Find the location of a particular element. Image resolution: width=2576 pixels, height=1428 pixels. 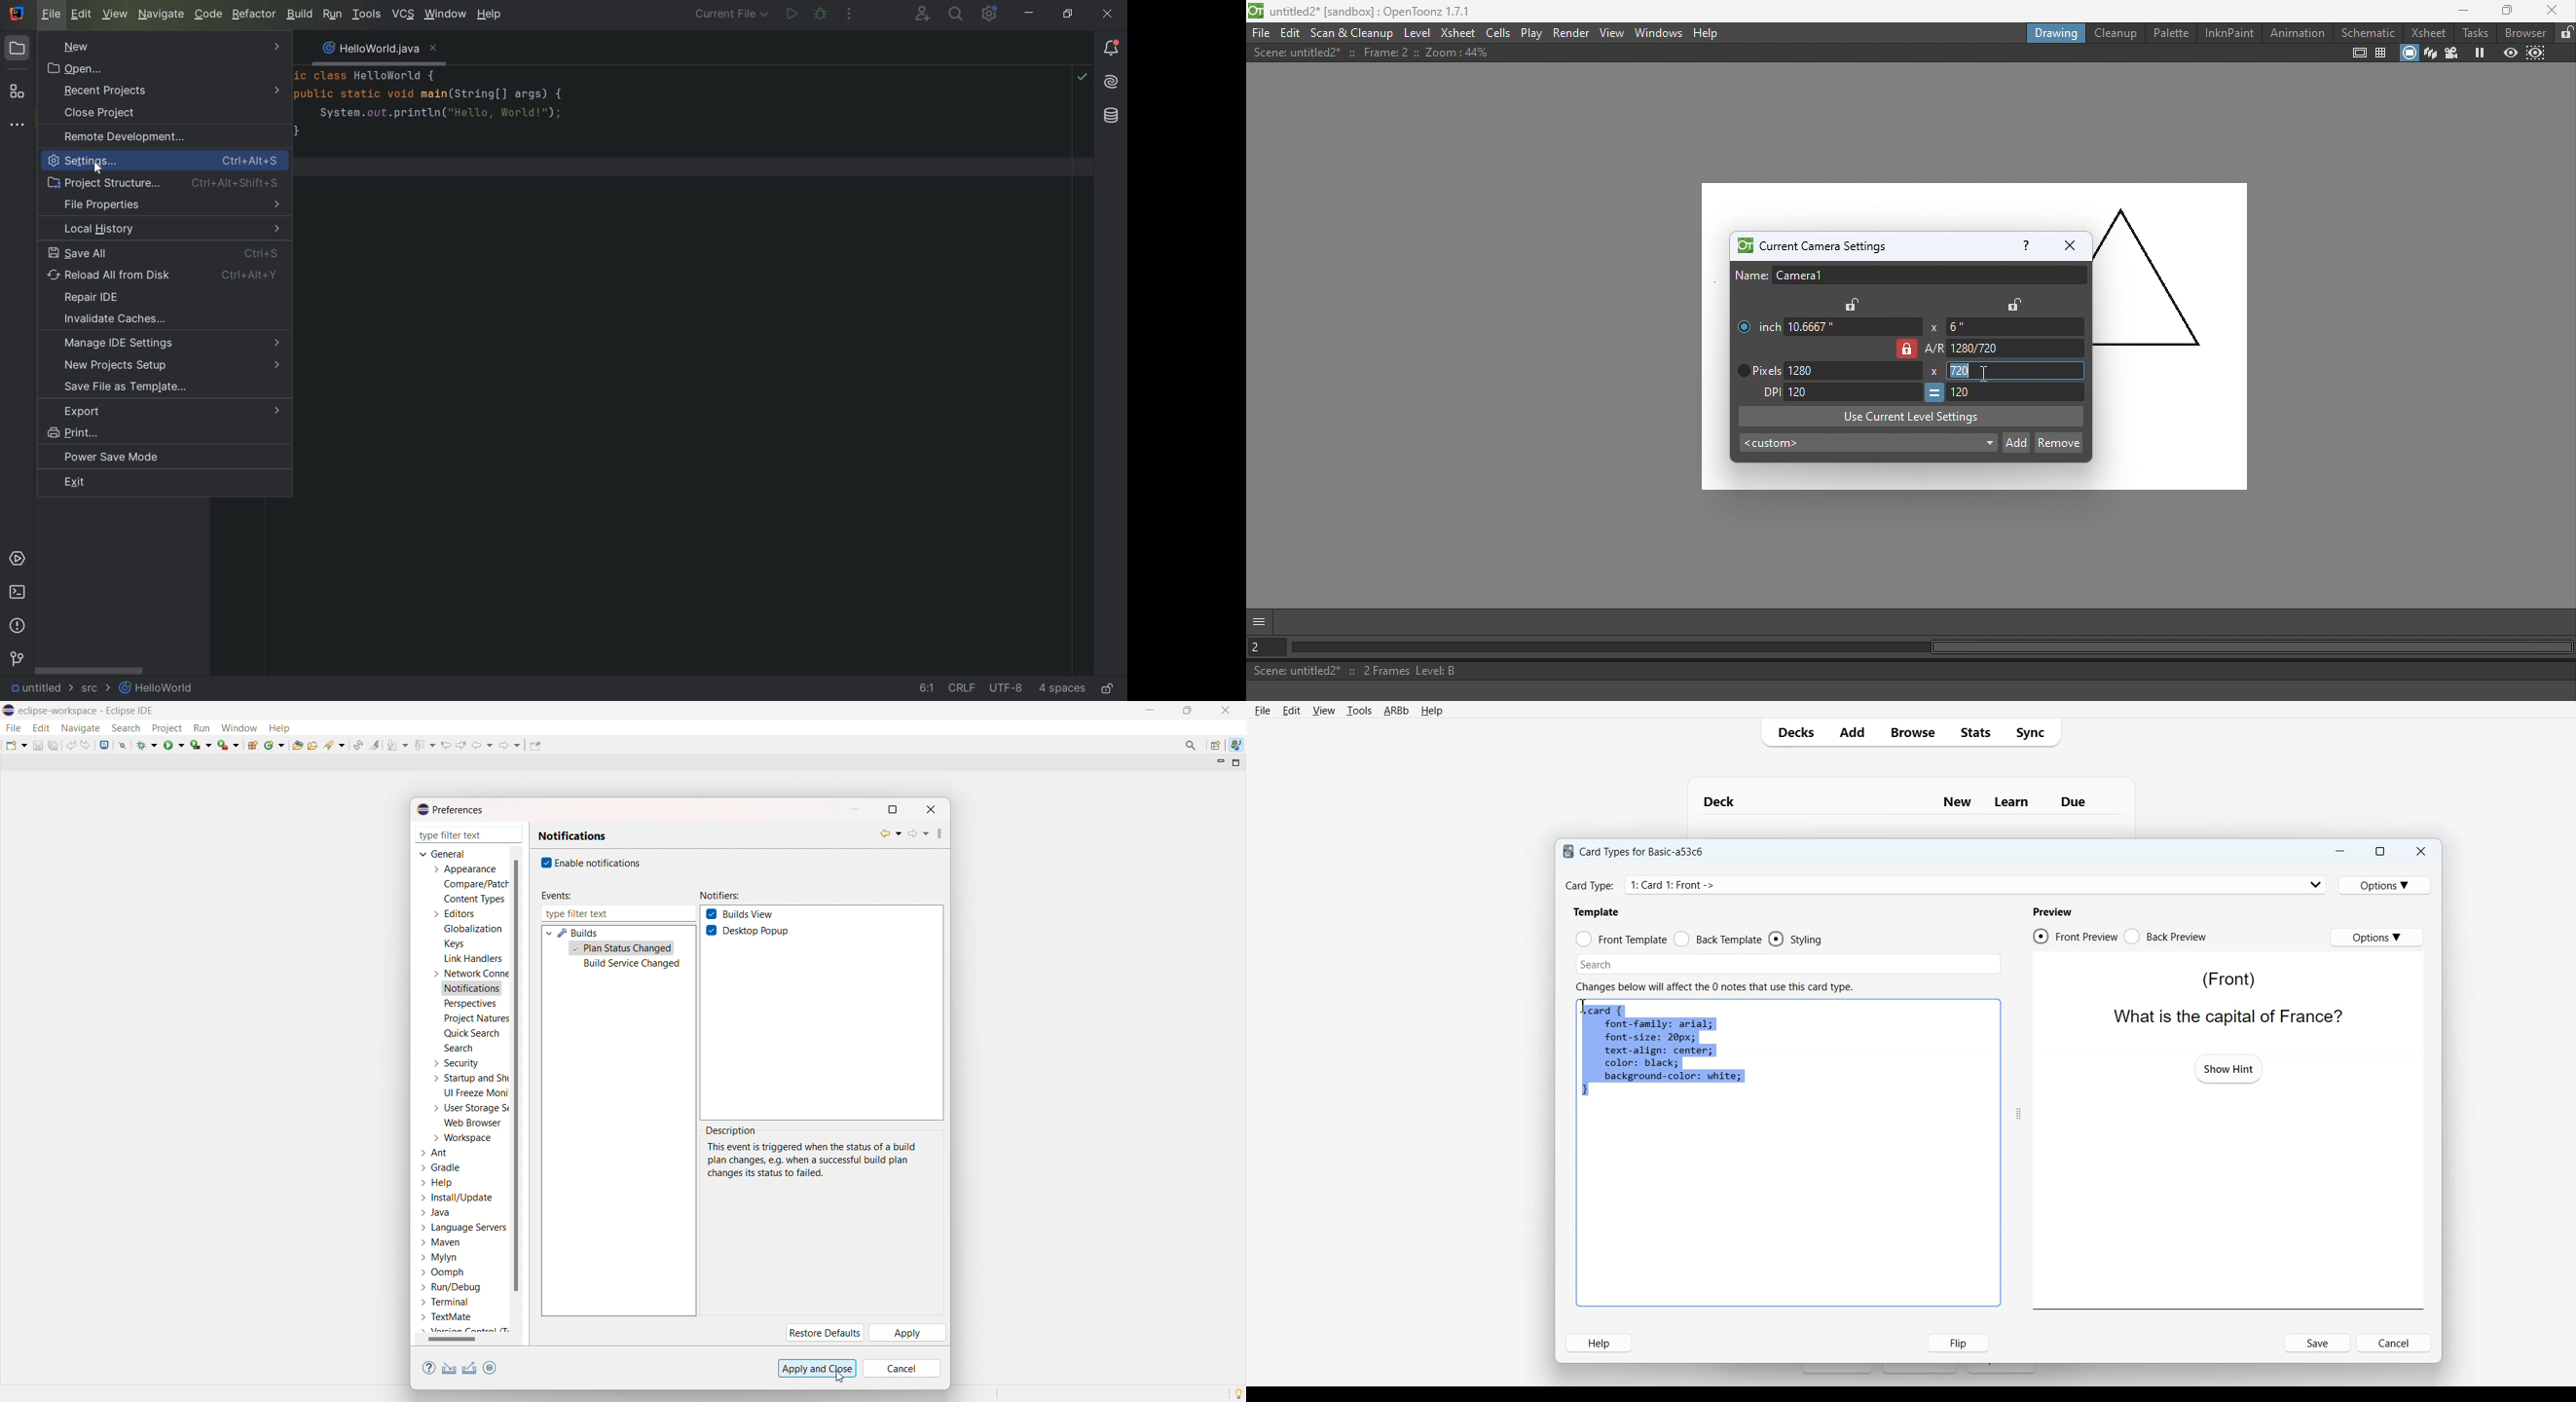

Camera view is located at coordinates (2451, 54).